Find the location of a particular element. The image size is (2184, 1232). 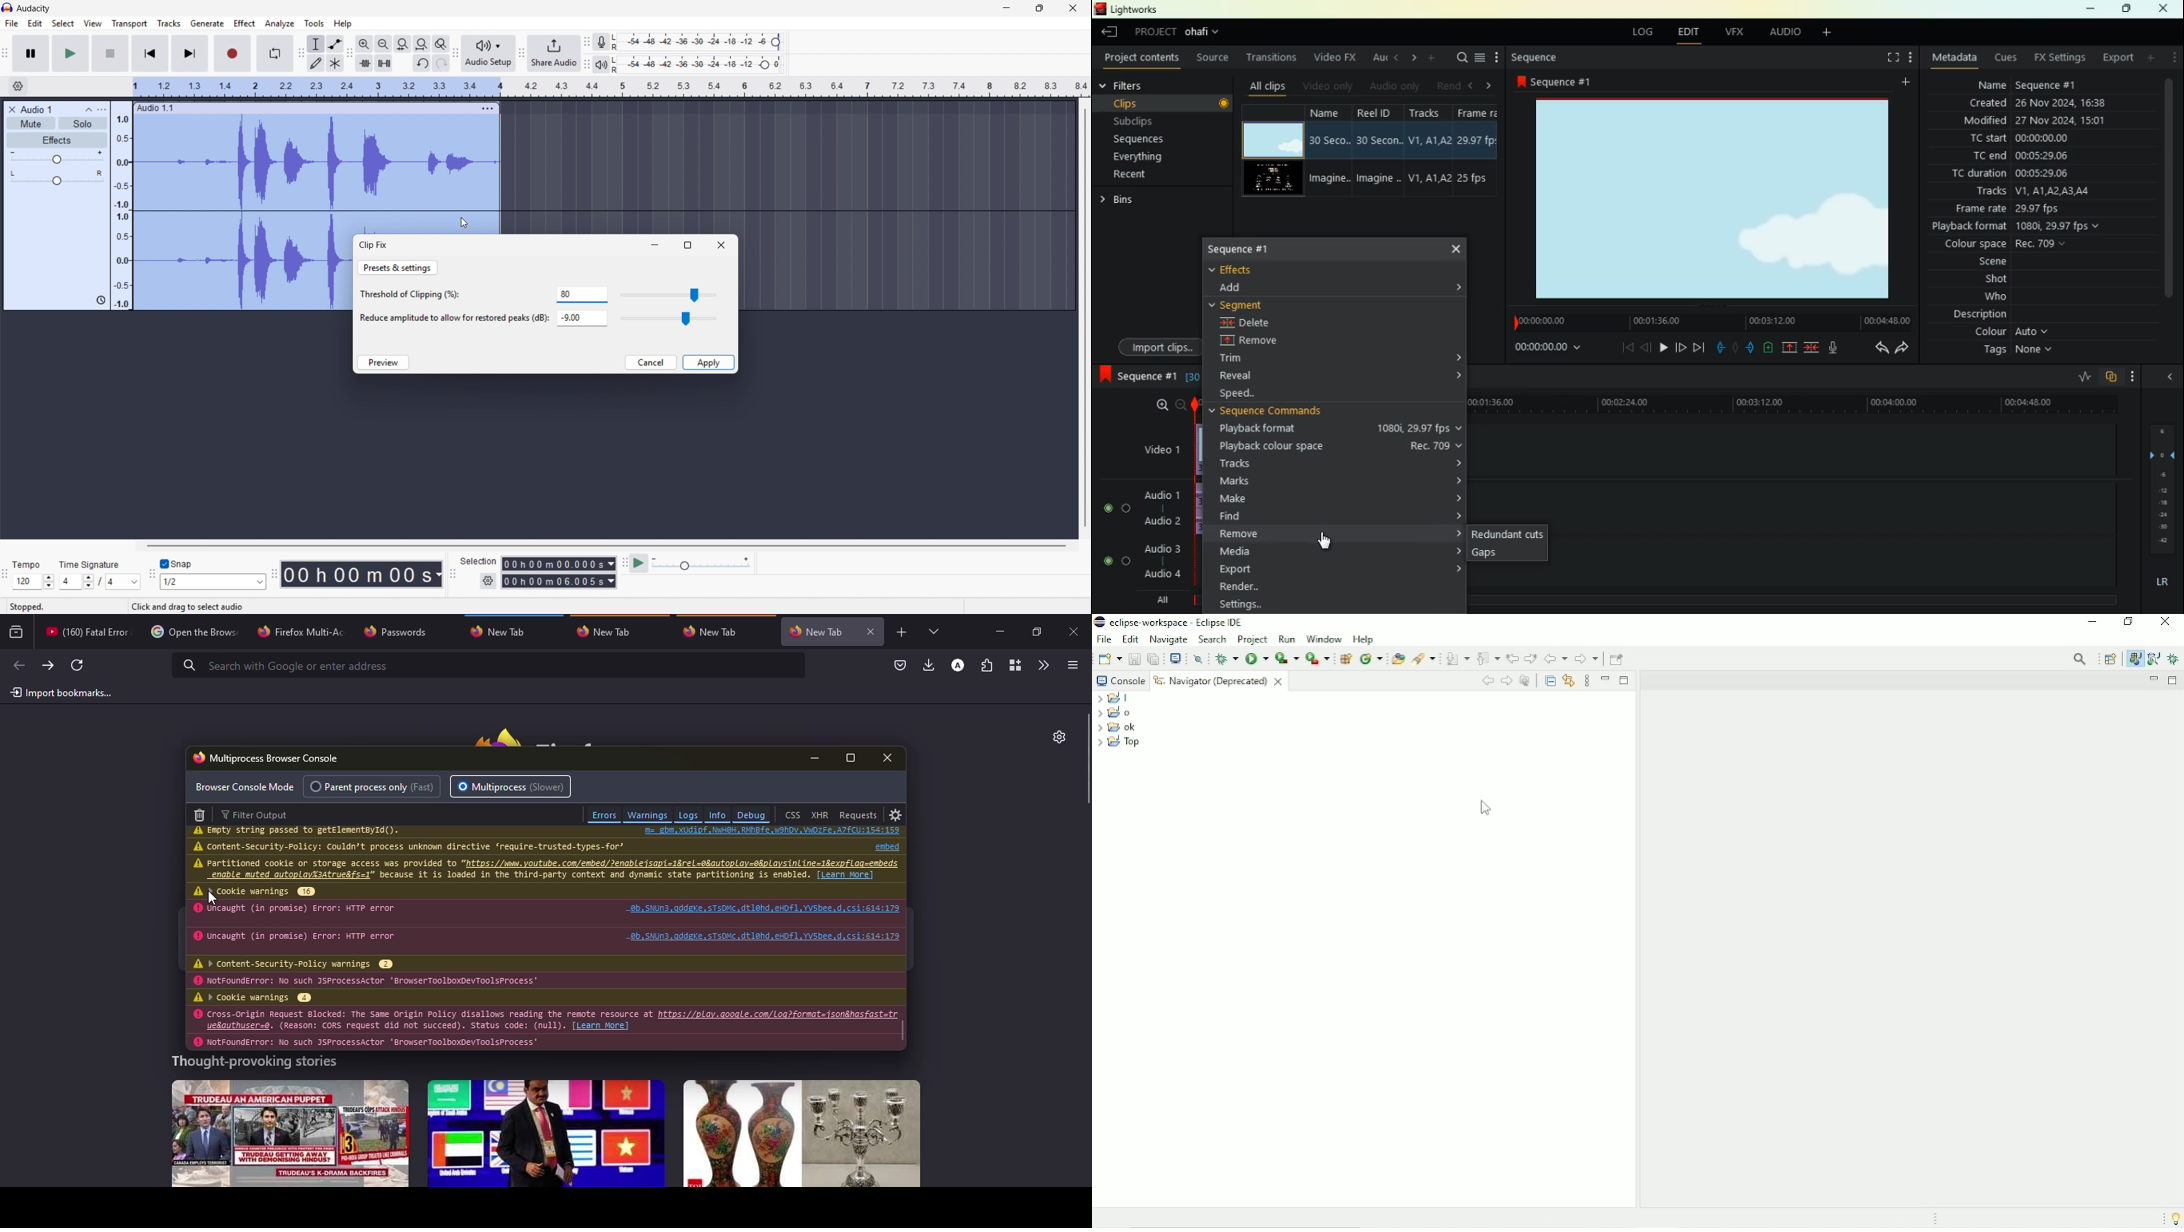

who is located at coordinates (2001, 297).